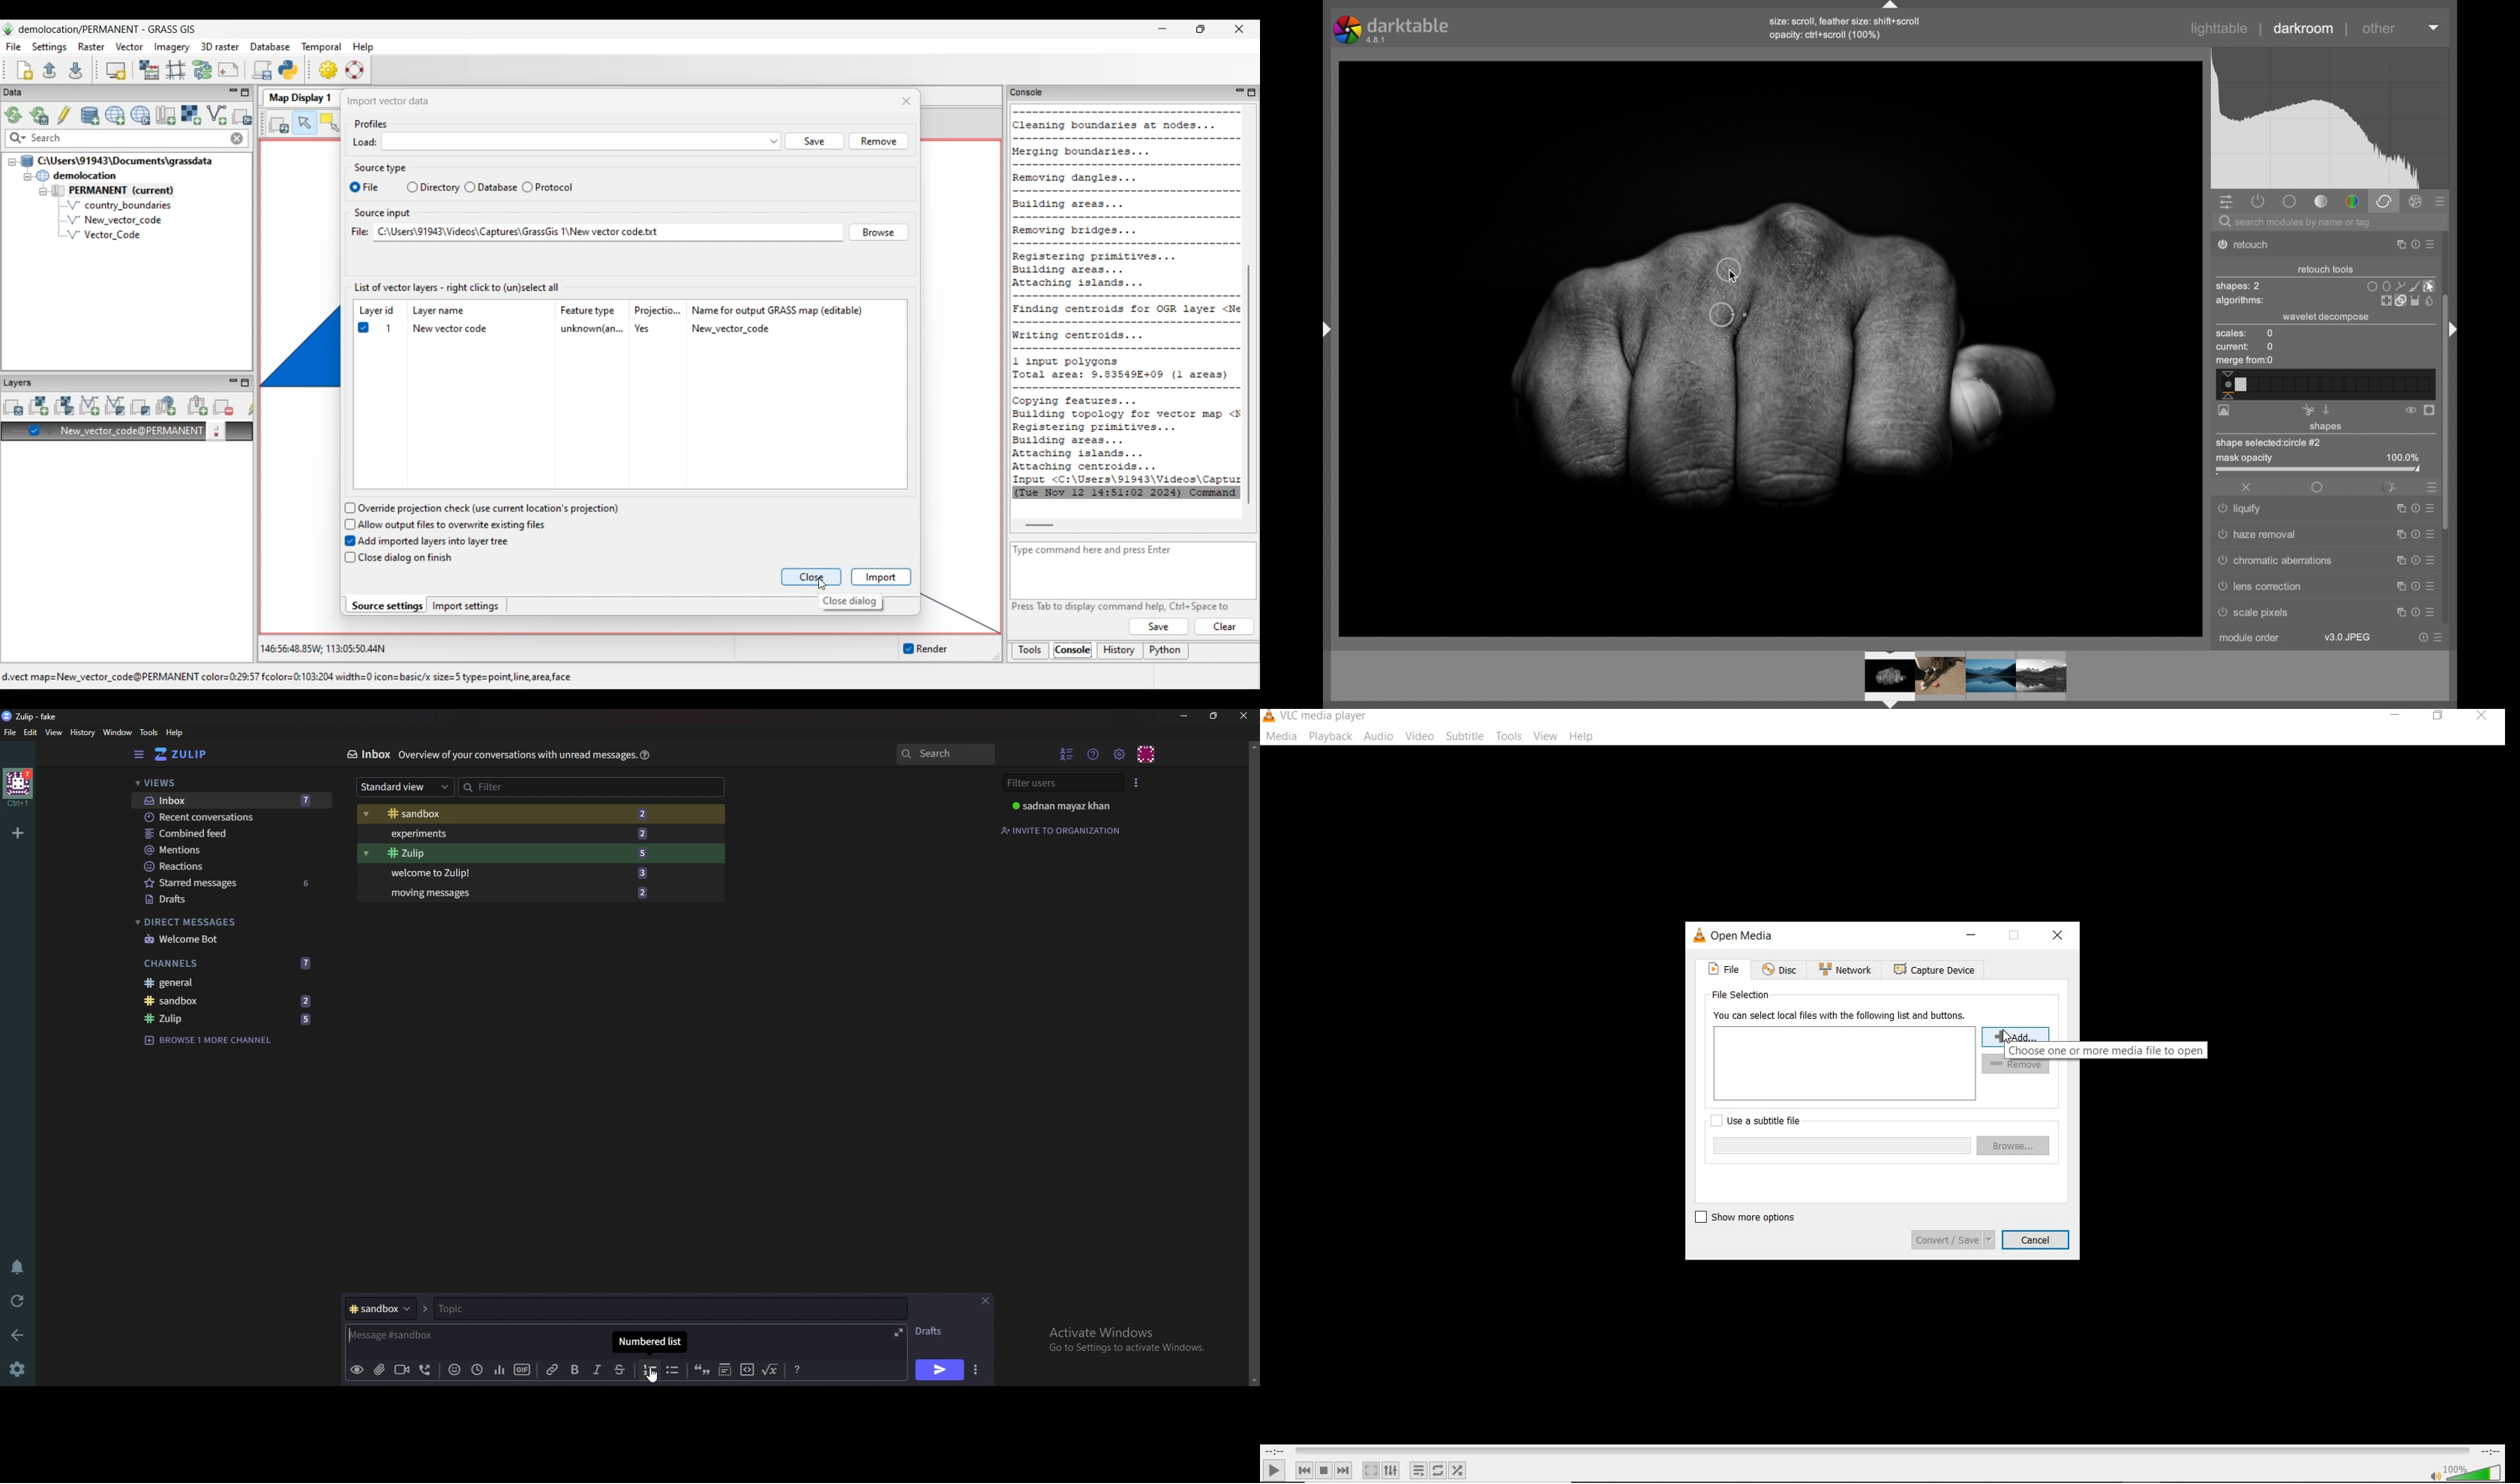 The width and height of the screenshot is (2520, 1484). Describe the element at coordinates (2434, 26) in the screenshot. I see `dropdown menu` at that location.